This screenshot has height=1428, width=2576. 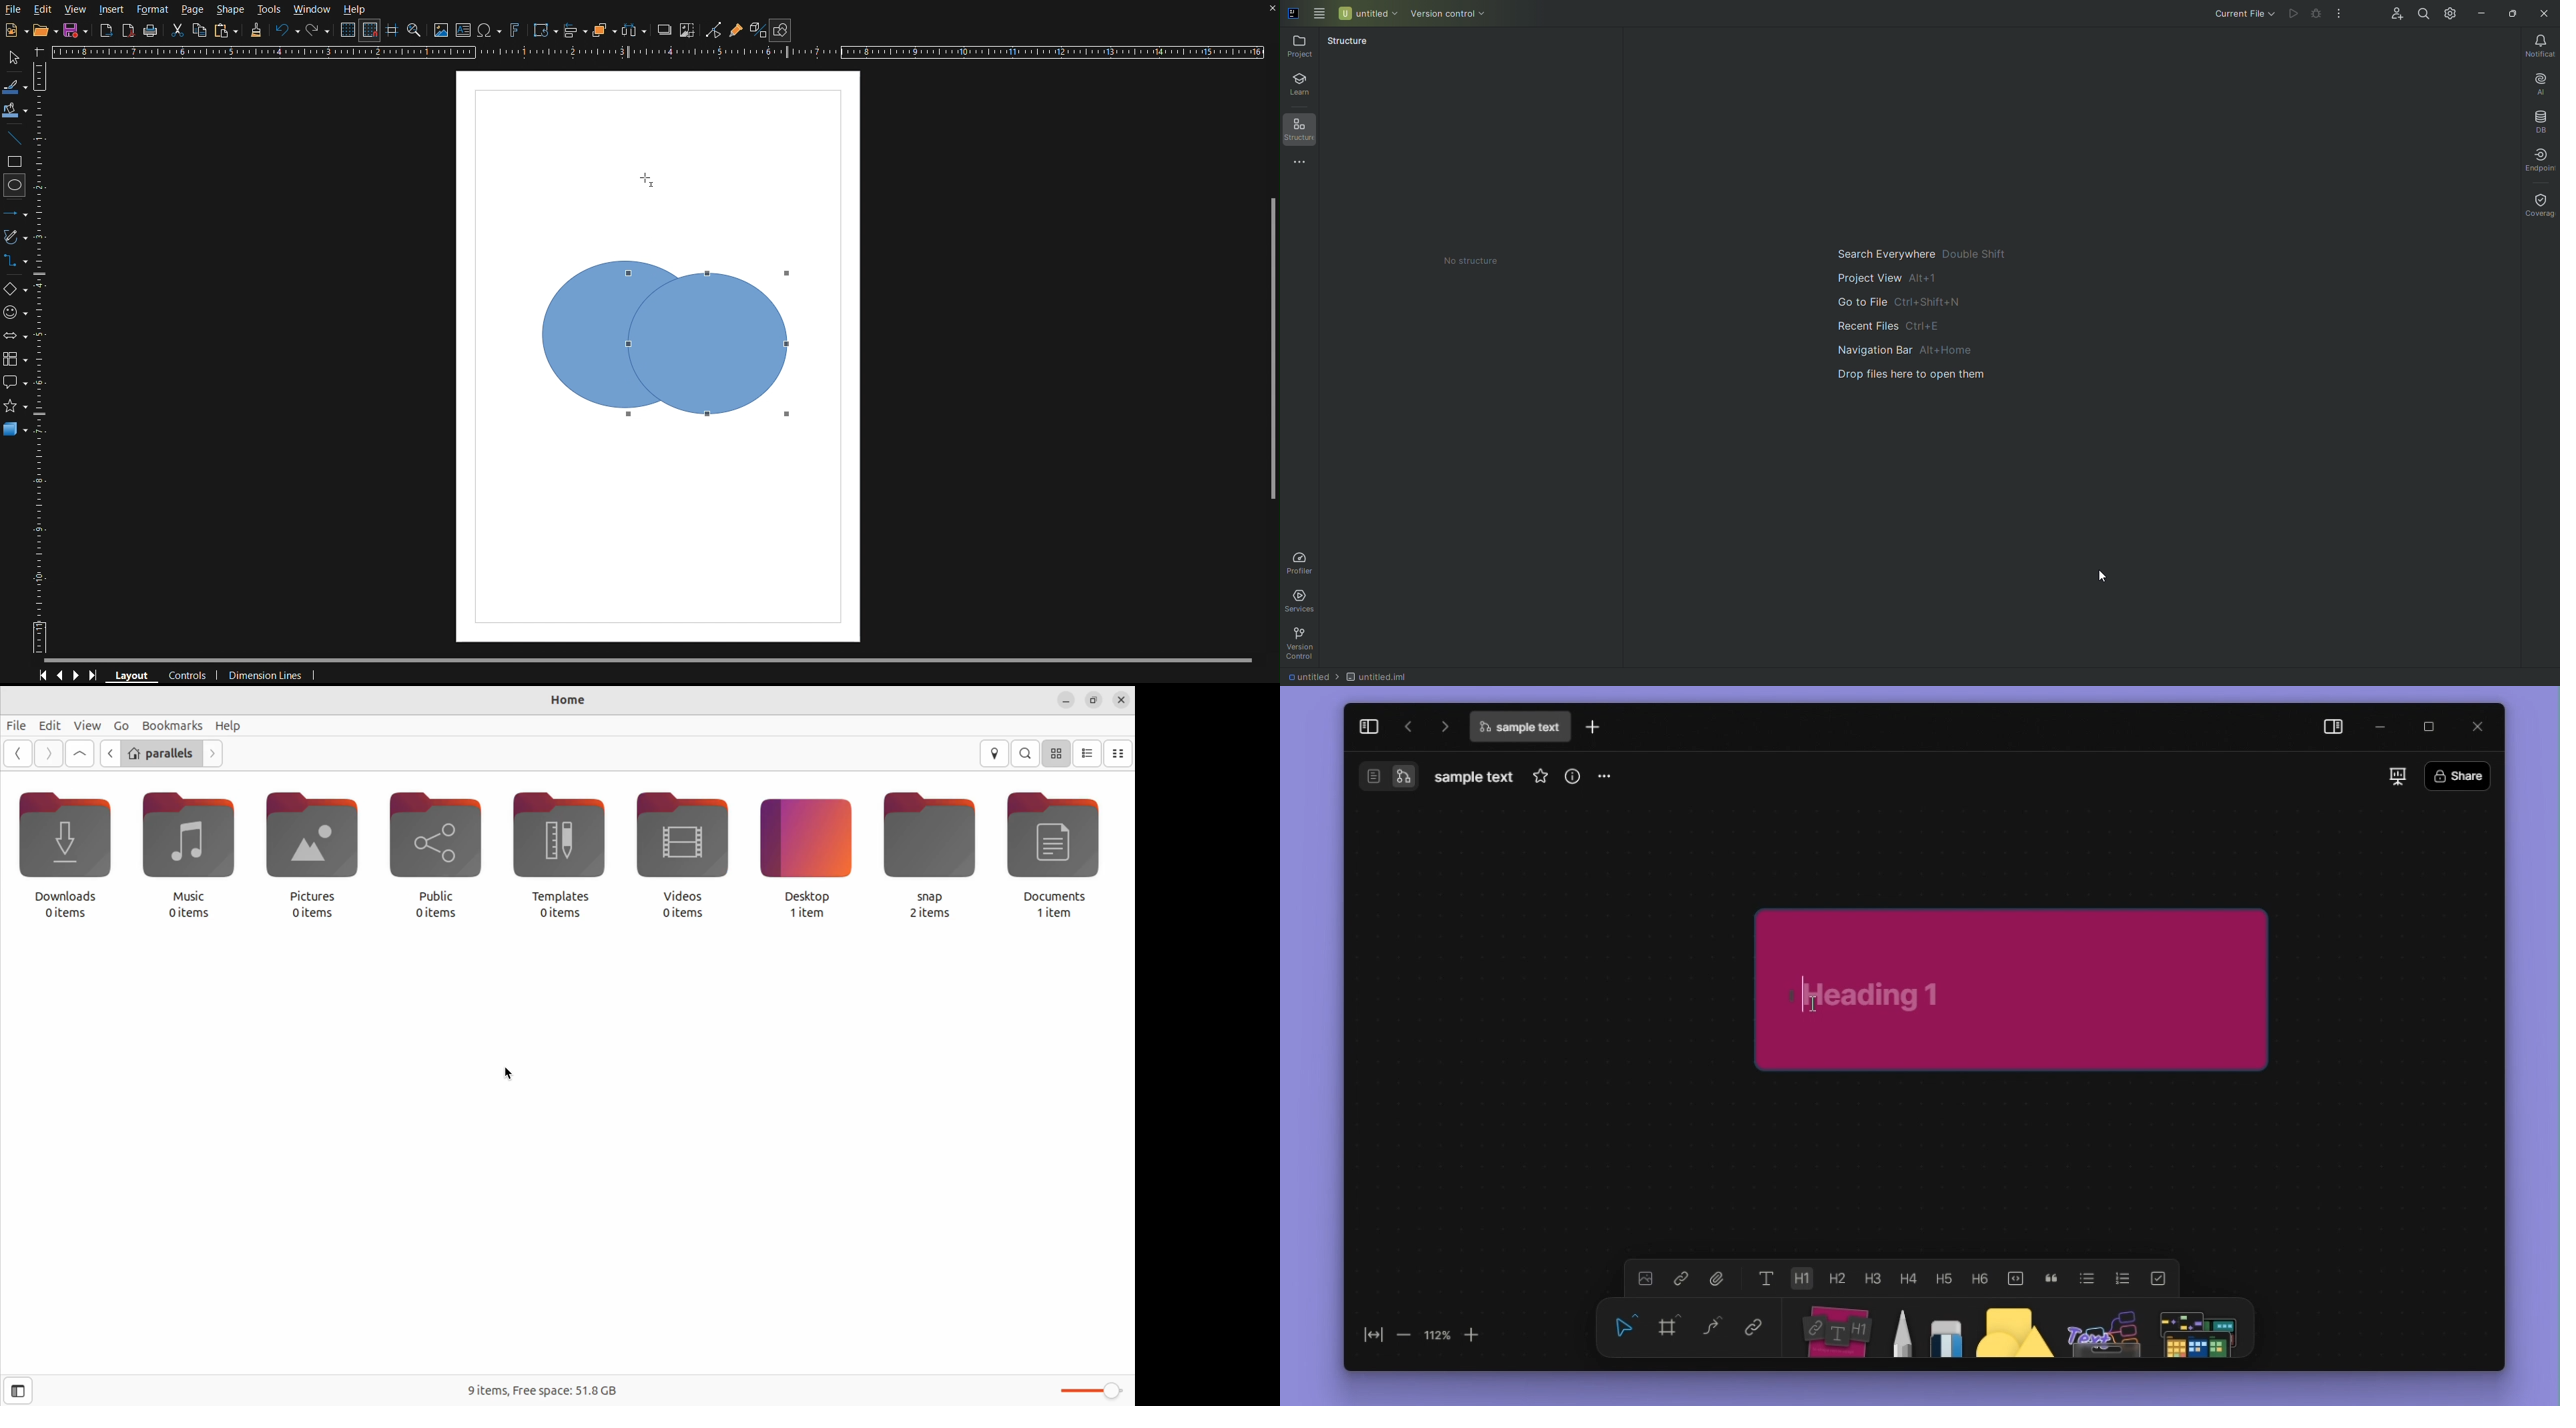 I want to click on more, so click(x=1602, y=778).